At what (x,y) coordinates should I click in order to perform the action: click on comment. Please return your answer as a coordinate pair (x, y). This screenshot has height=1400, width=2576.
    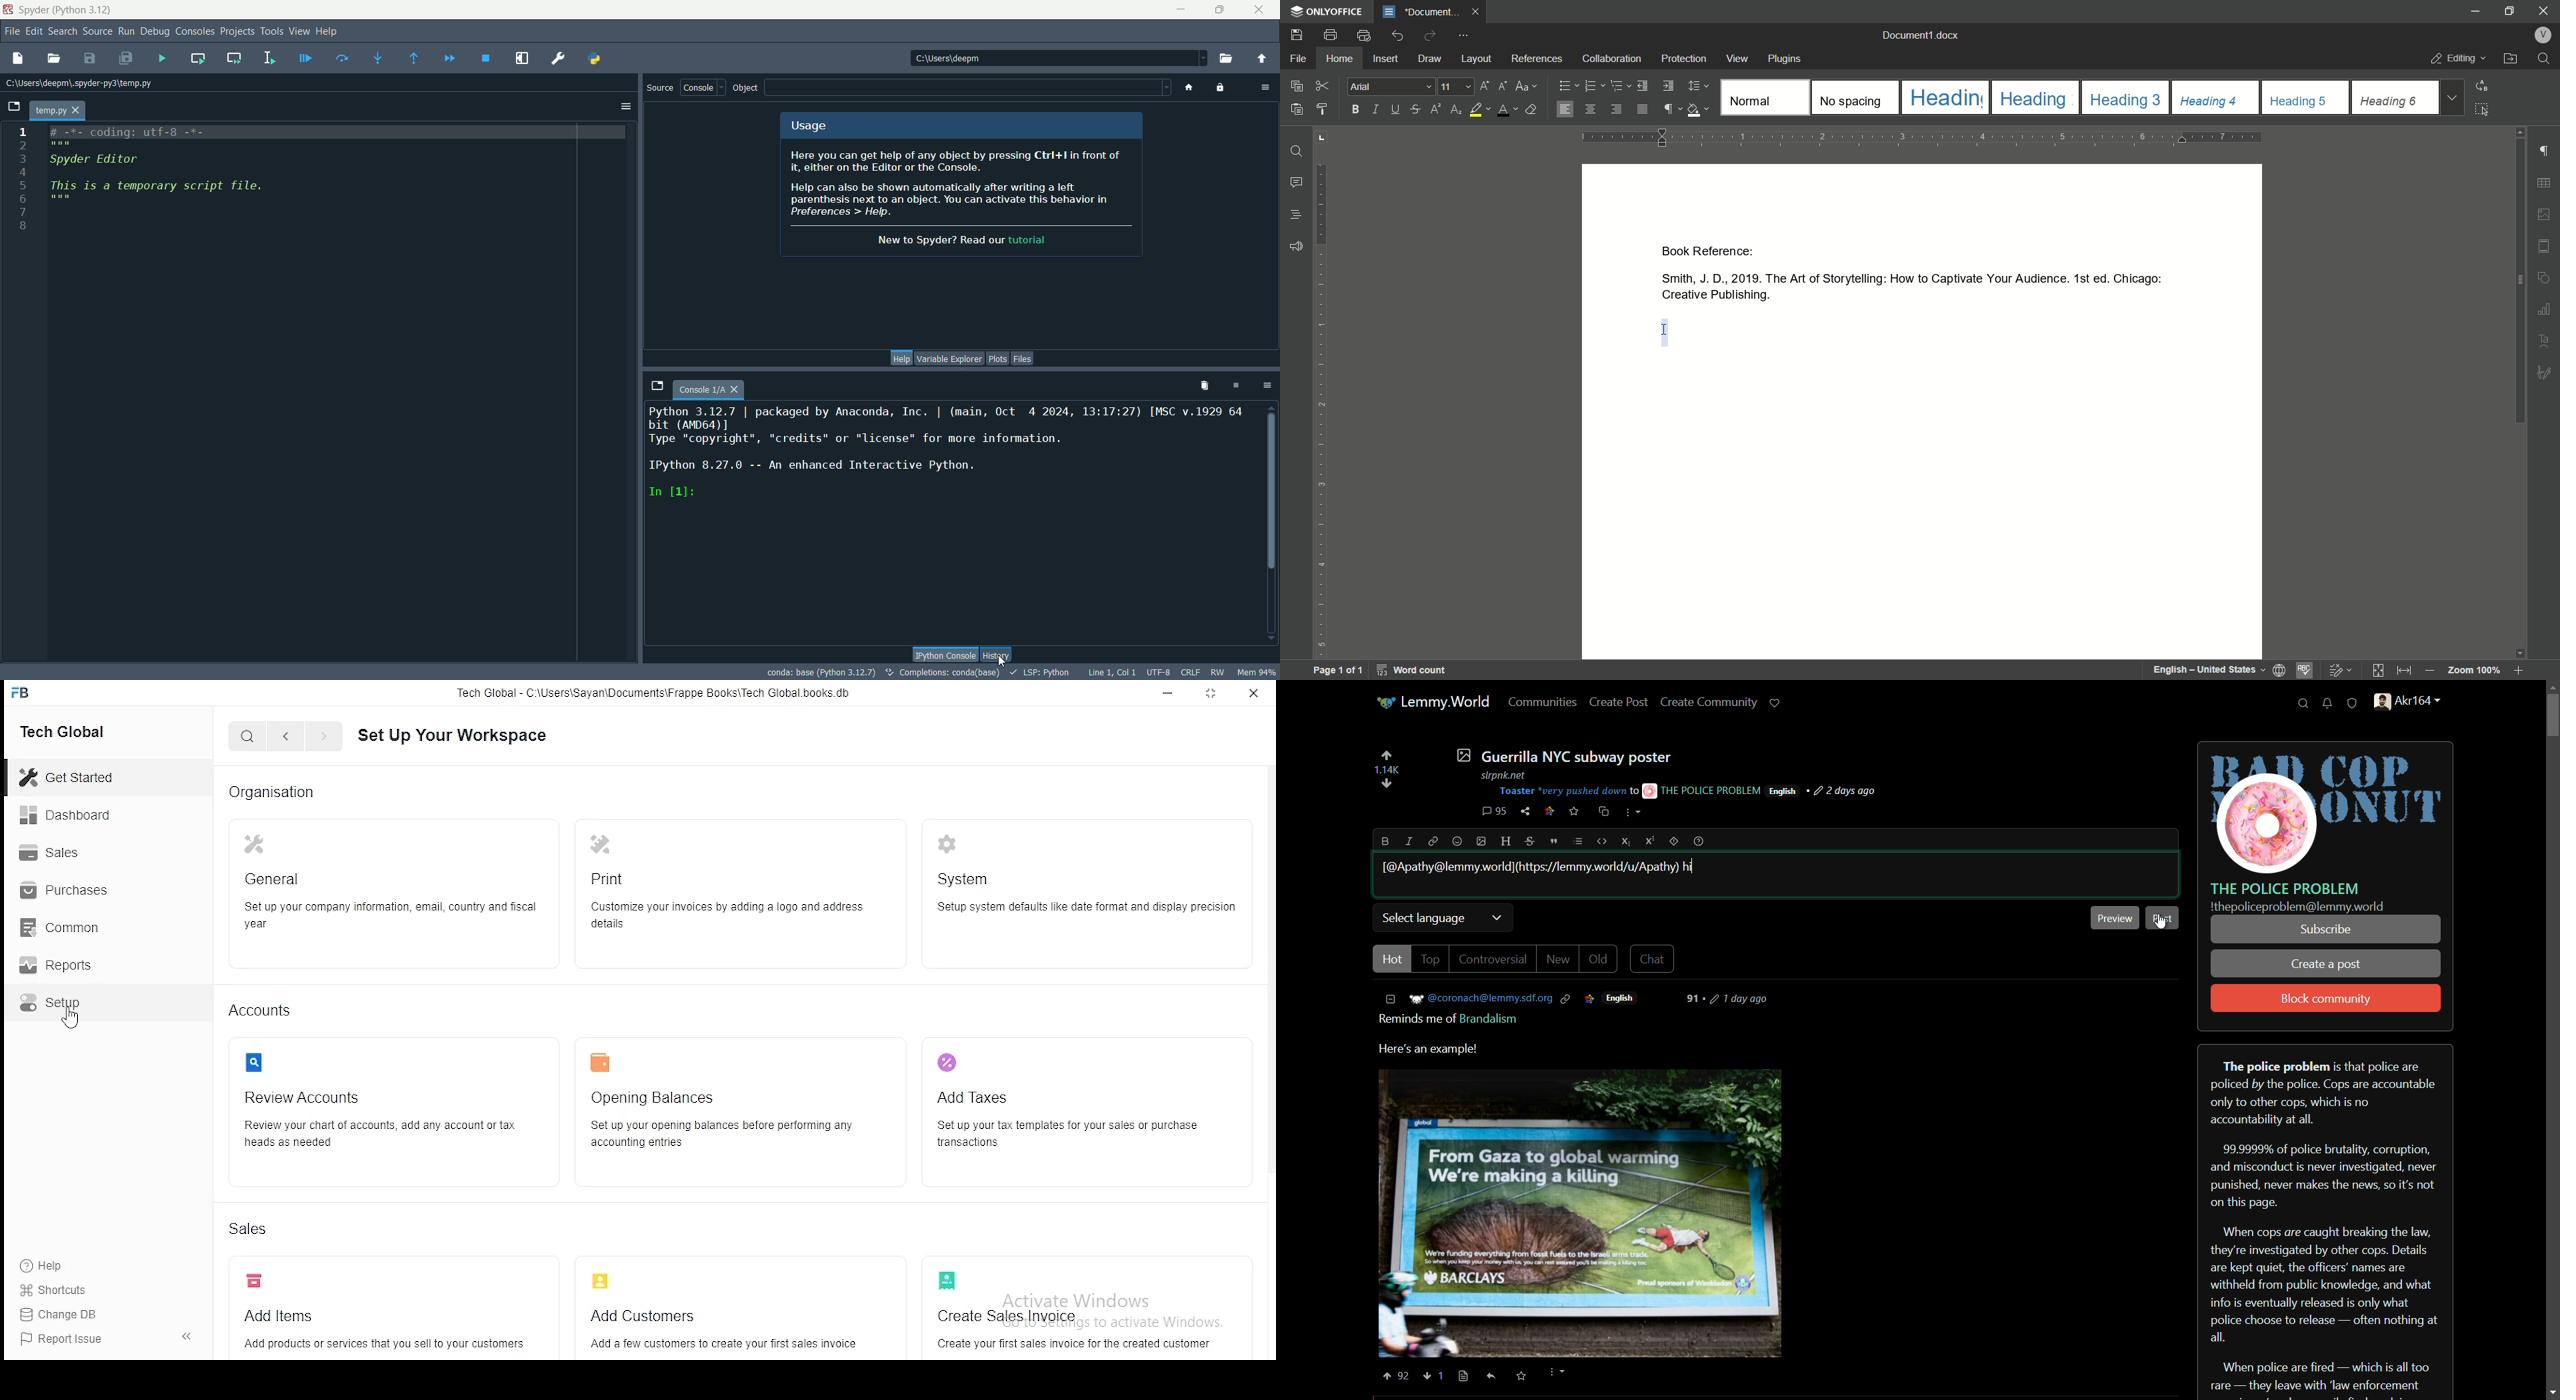
    Looking at the image, I should click on (1297, 183).